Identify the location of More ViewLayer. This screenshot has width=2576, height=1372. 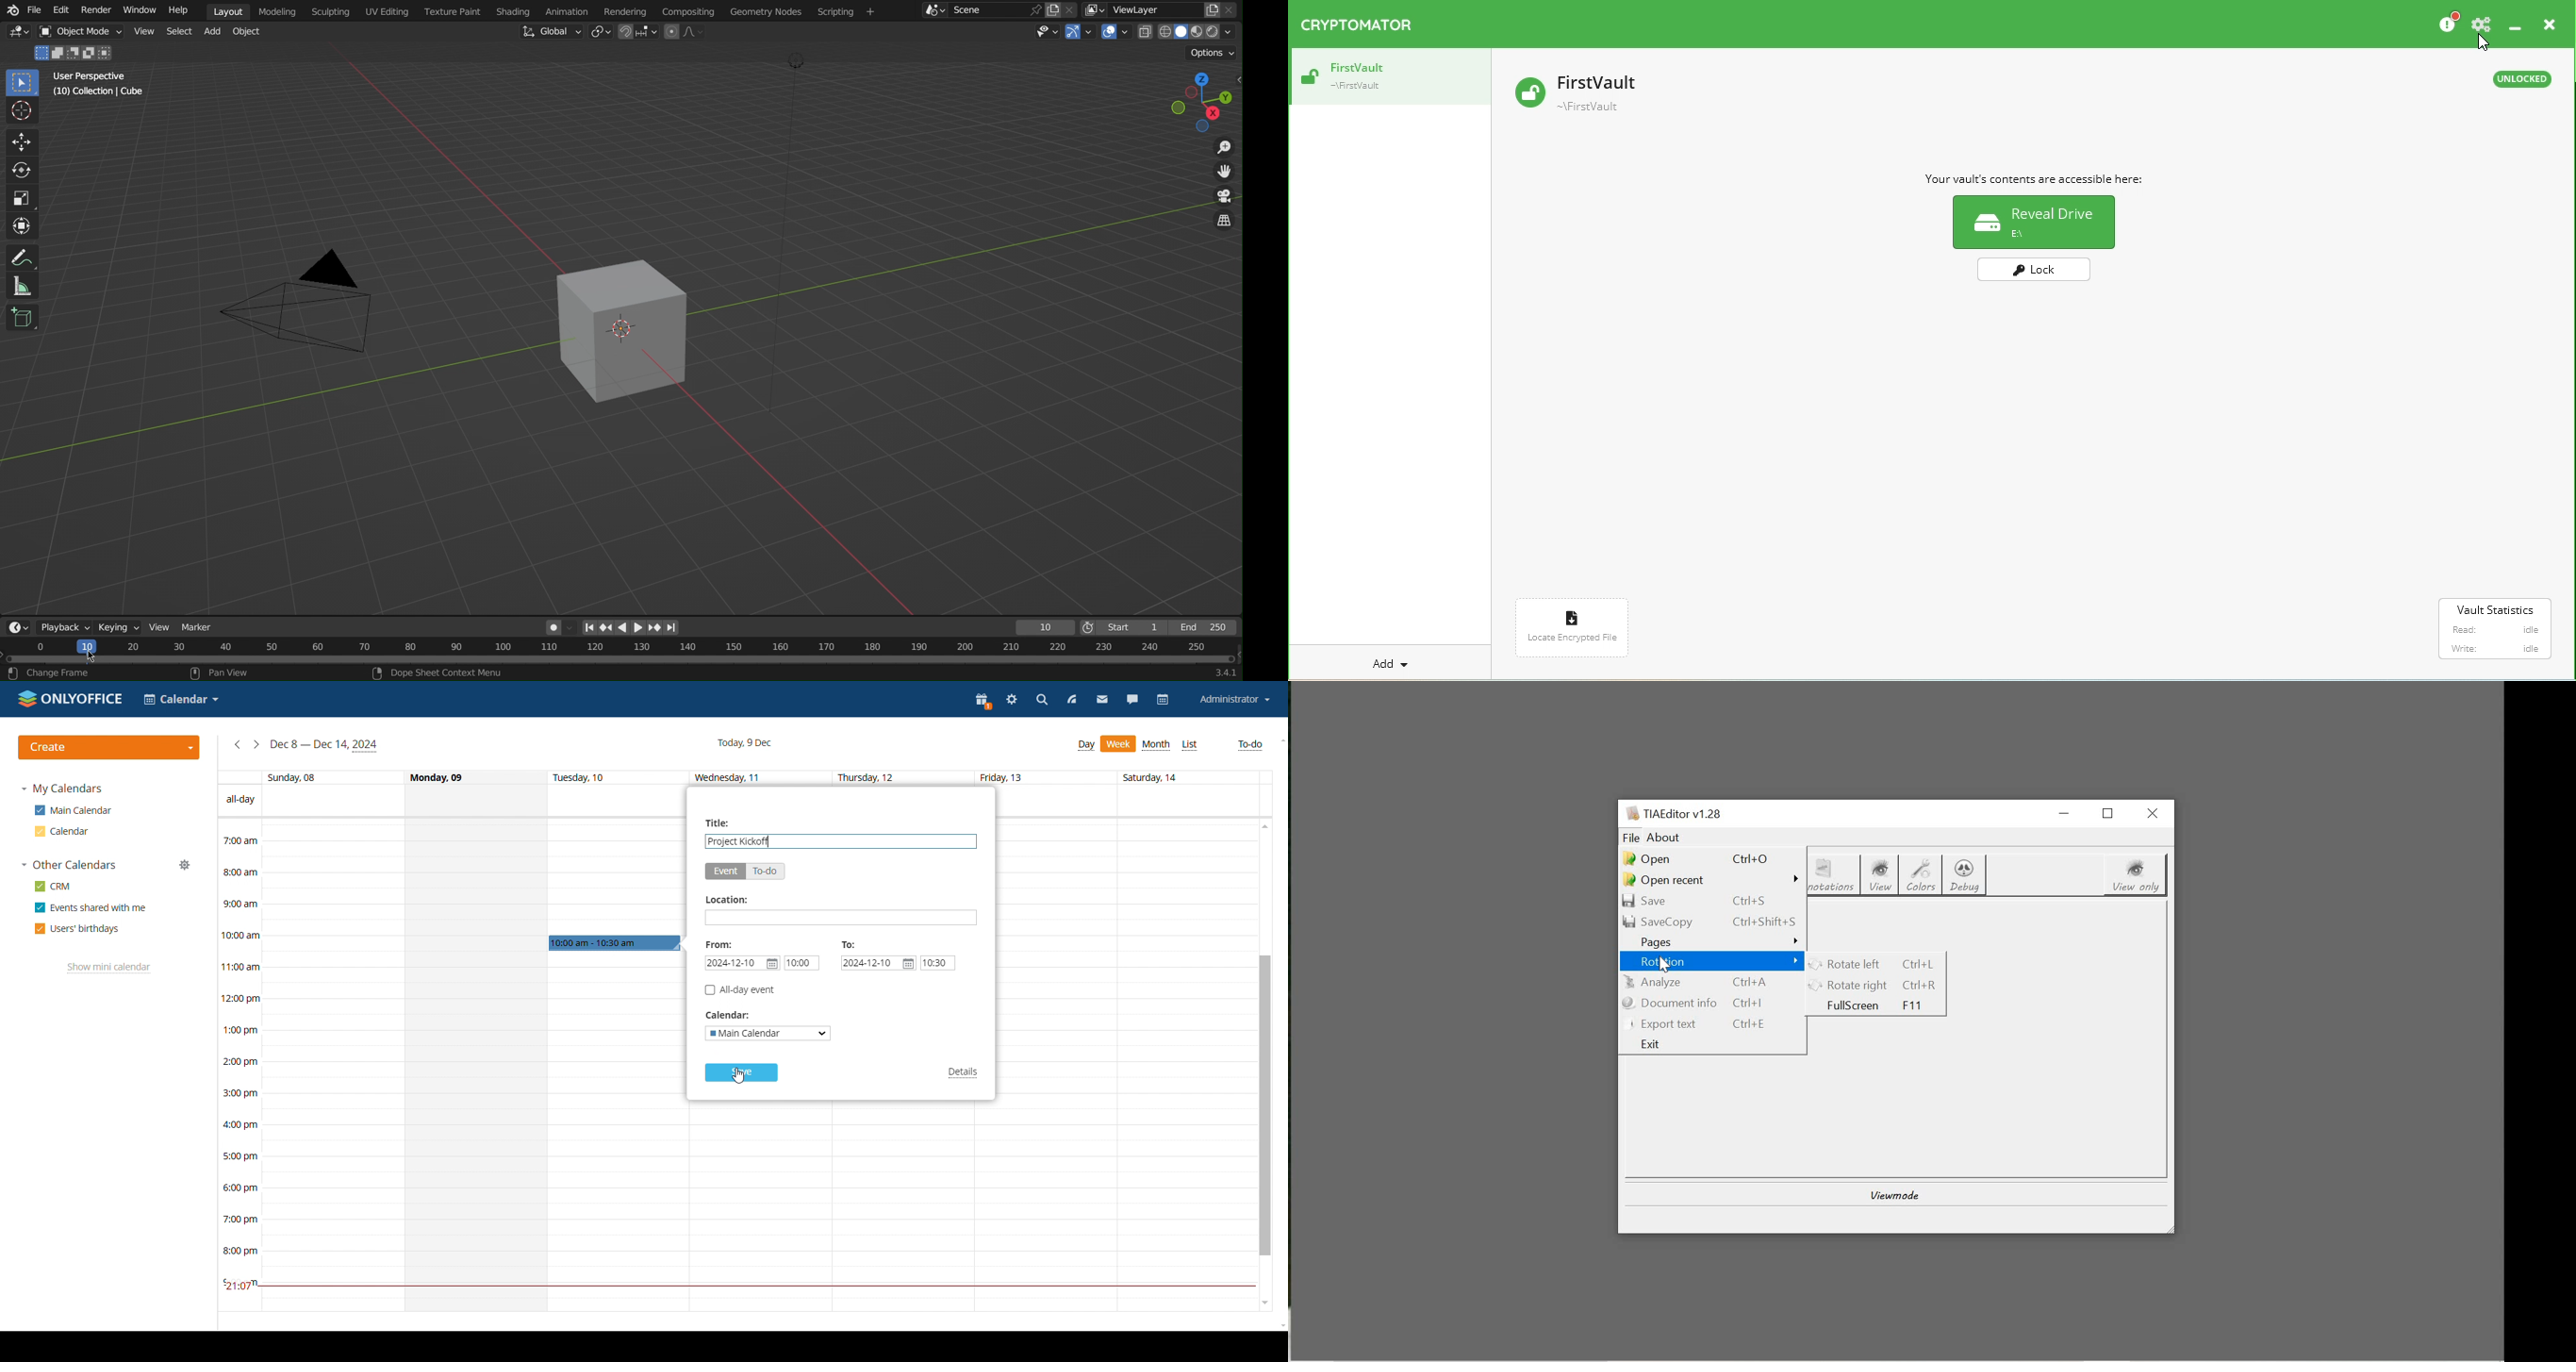
(1097, 9).